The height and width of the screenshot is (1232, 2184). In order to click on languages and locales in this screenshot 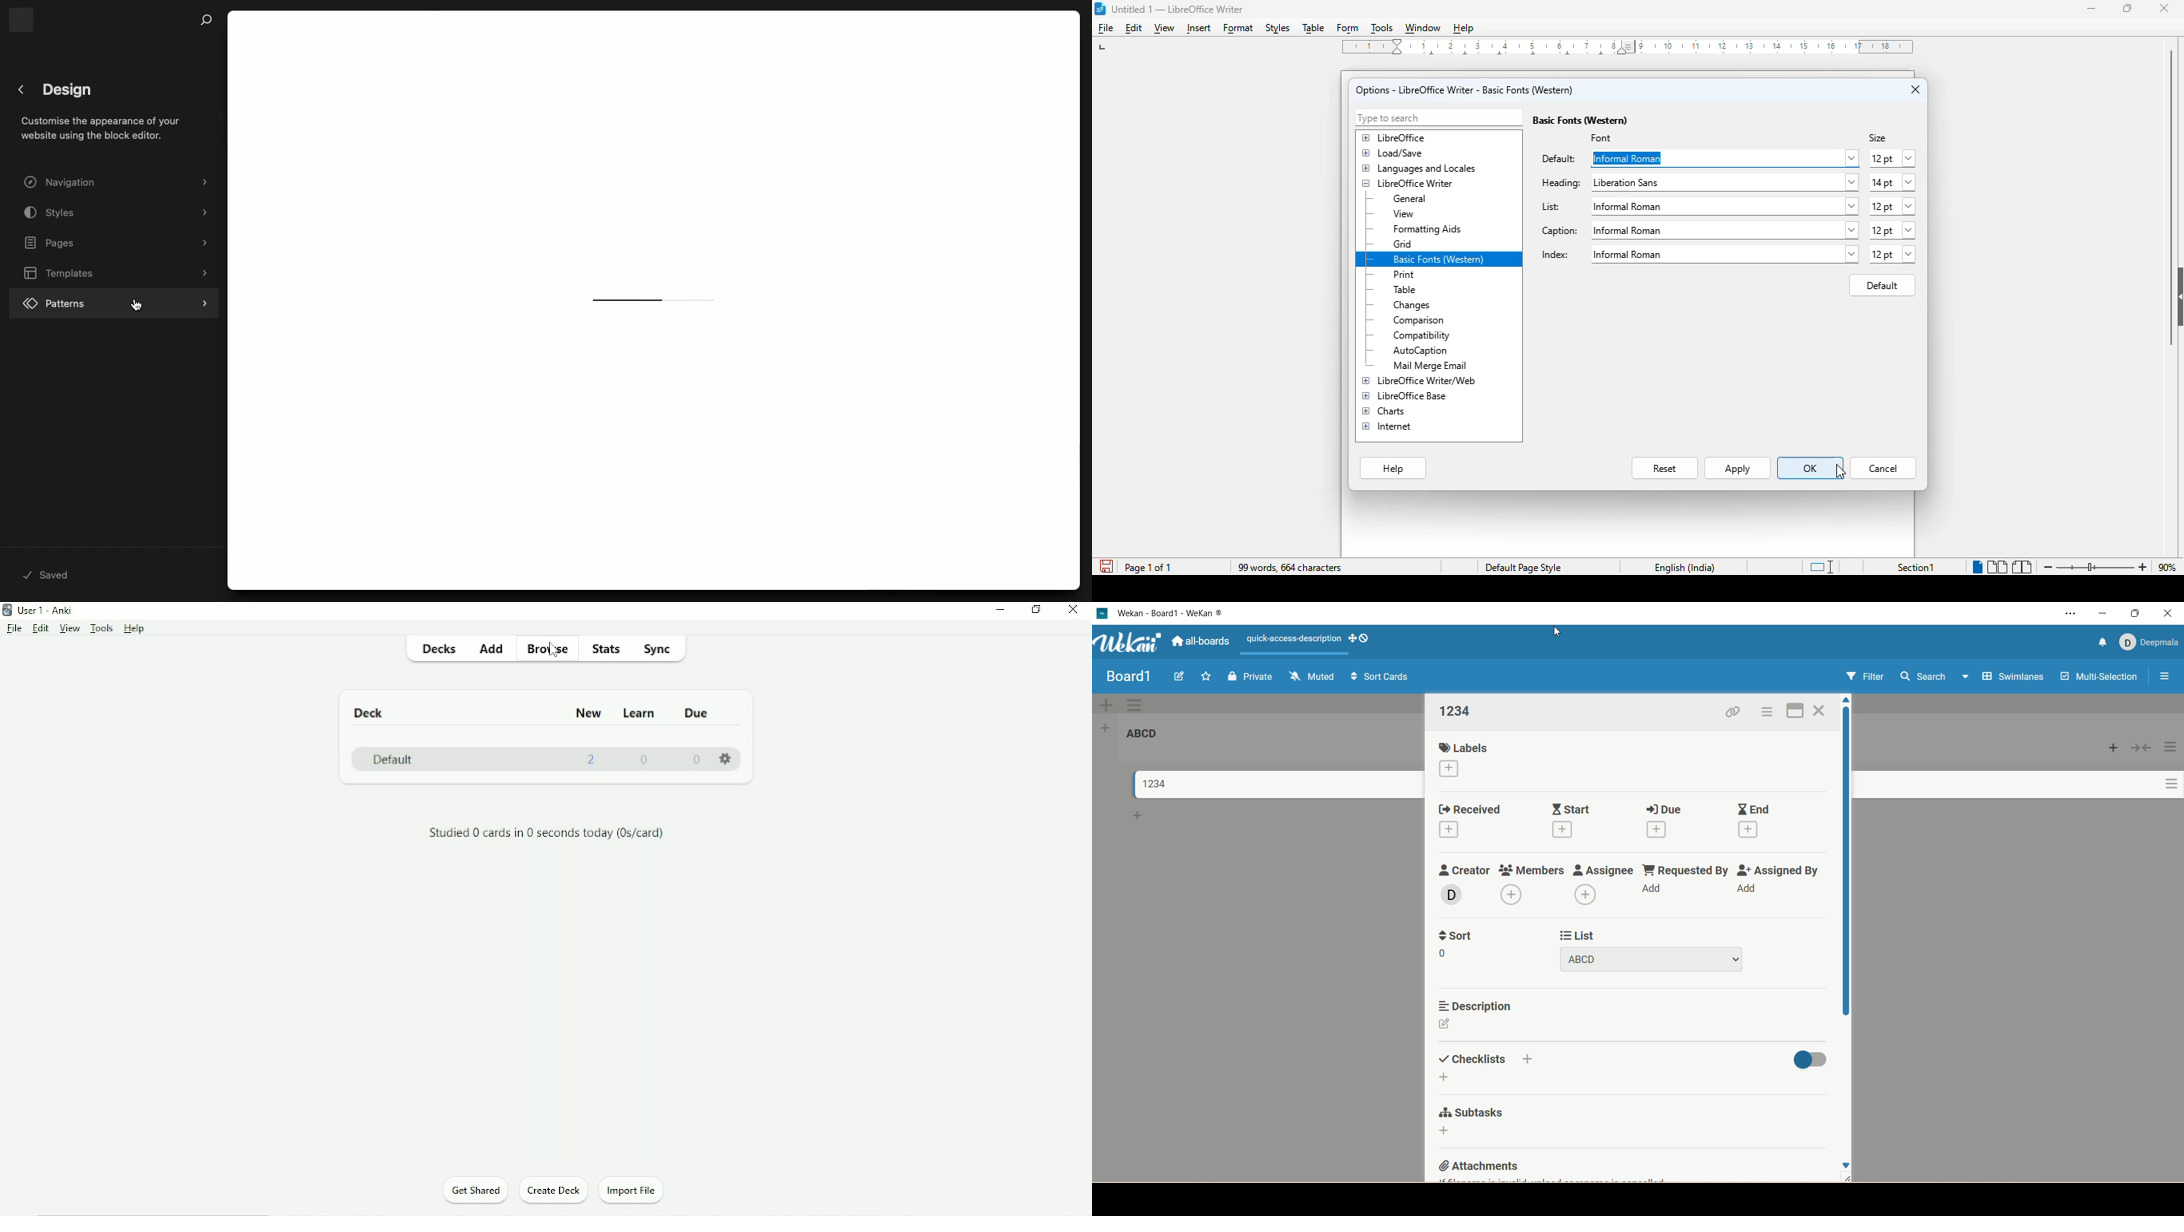, I will do `click(1420, 169)`.